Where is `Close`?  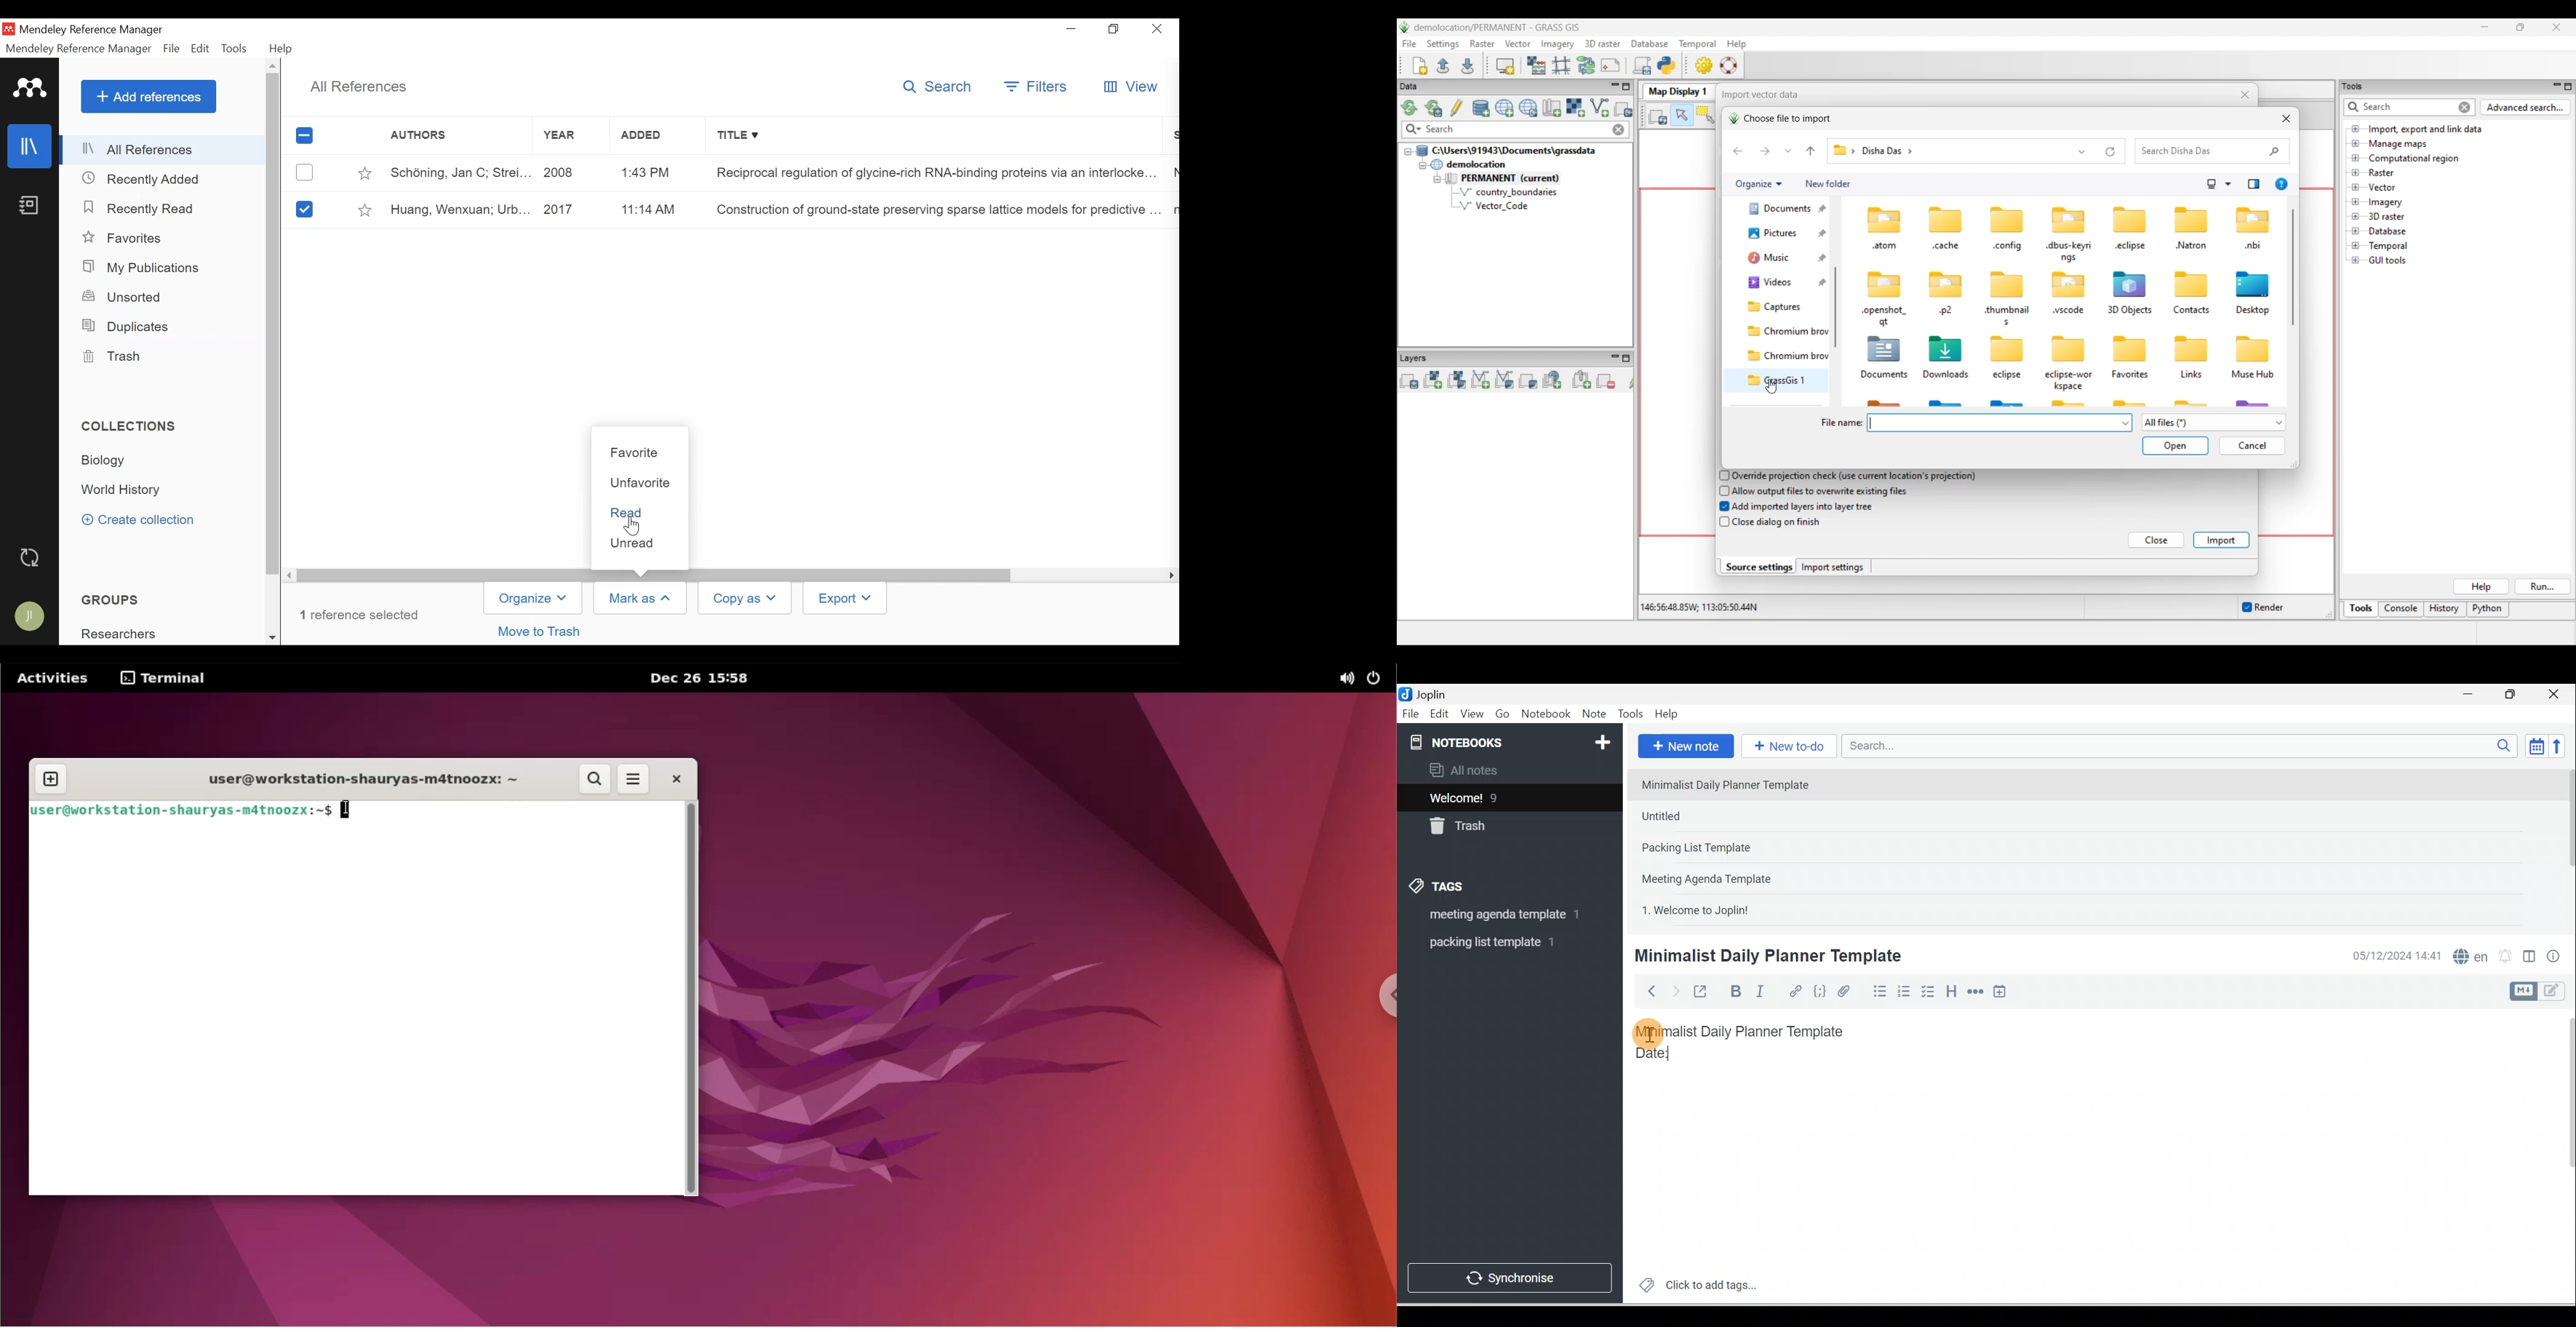
Close is located at coordinates (2557, 694).